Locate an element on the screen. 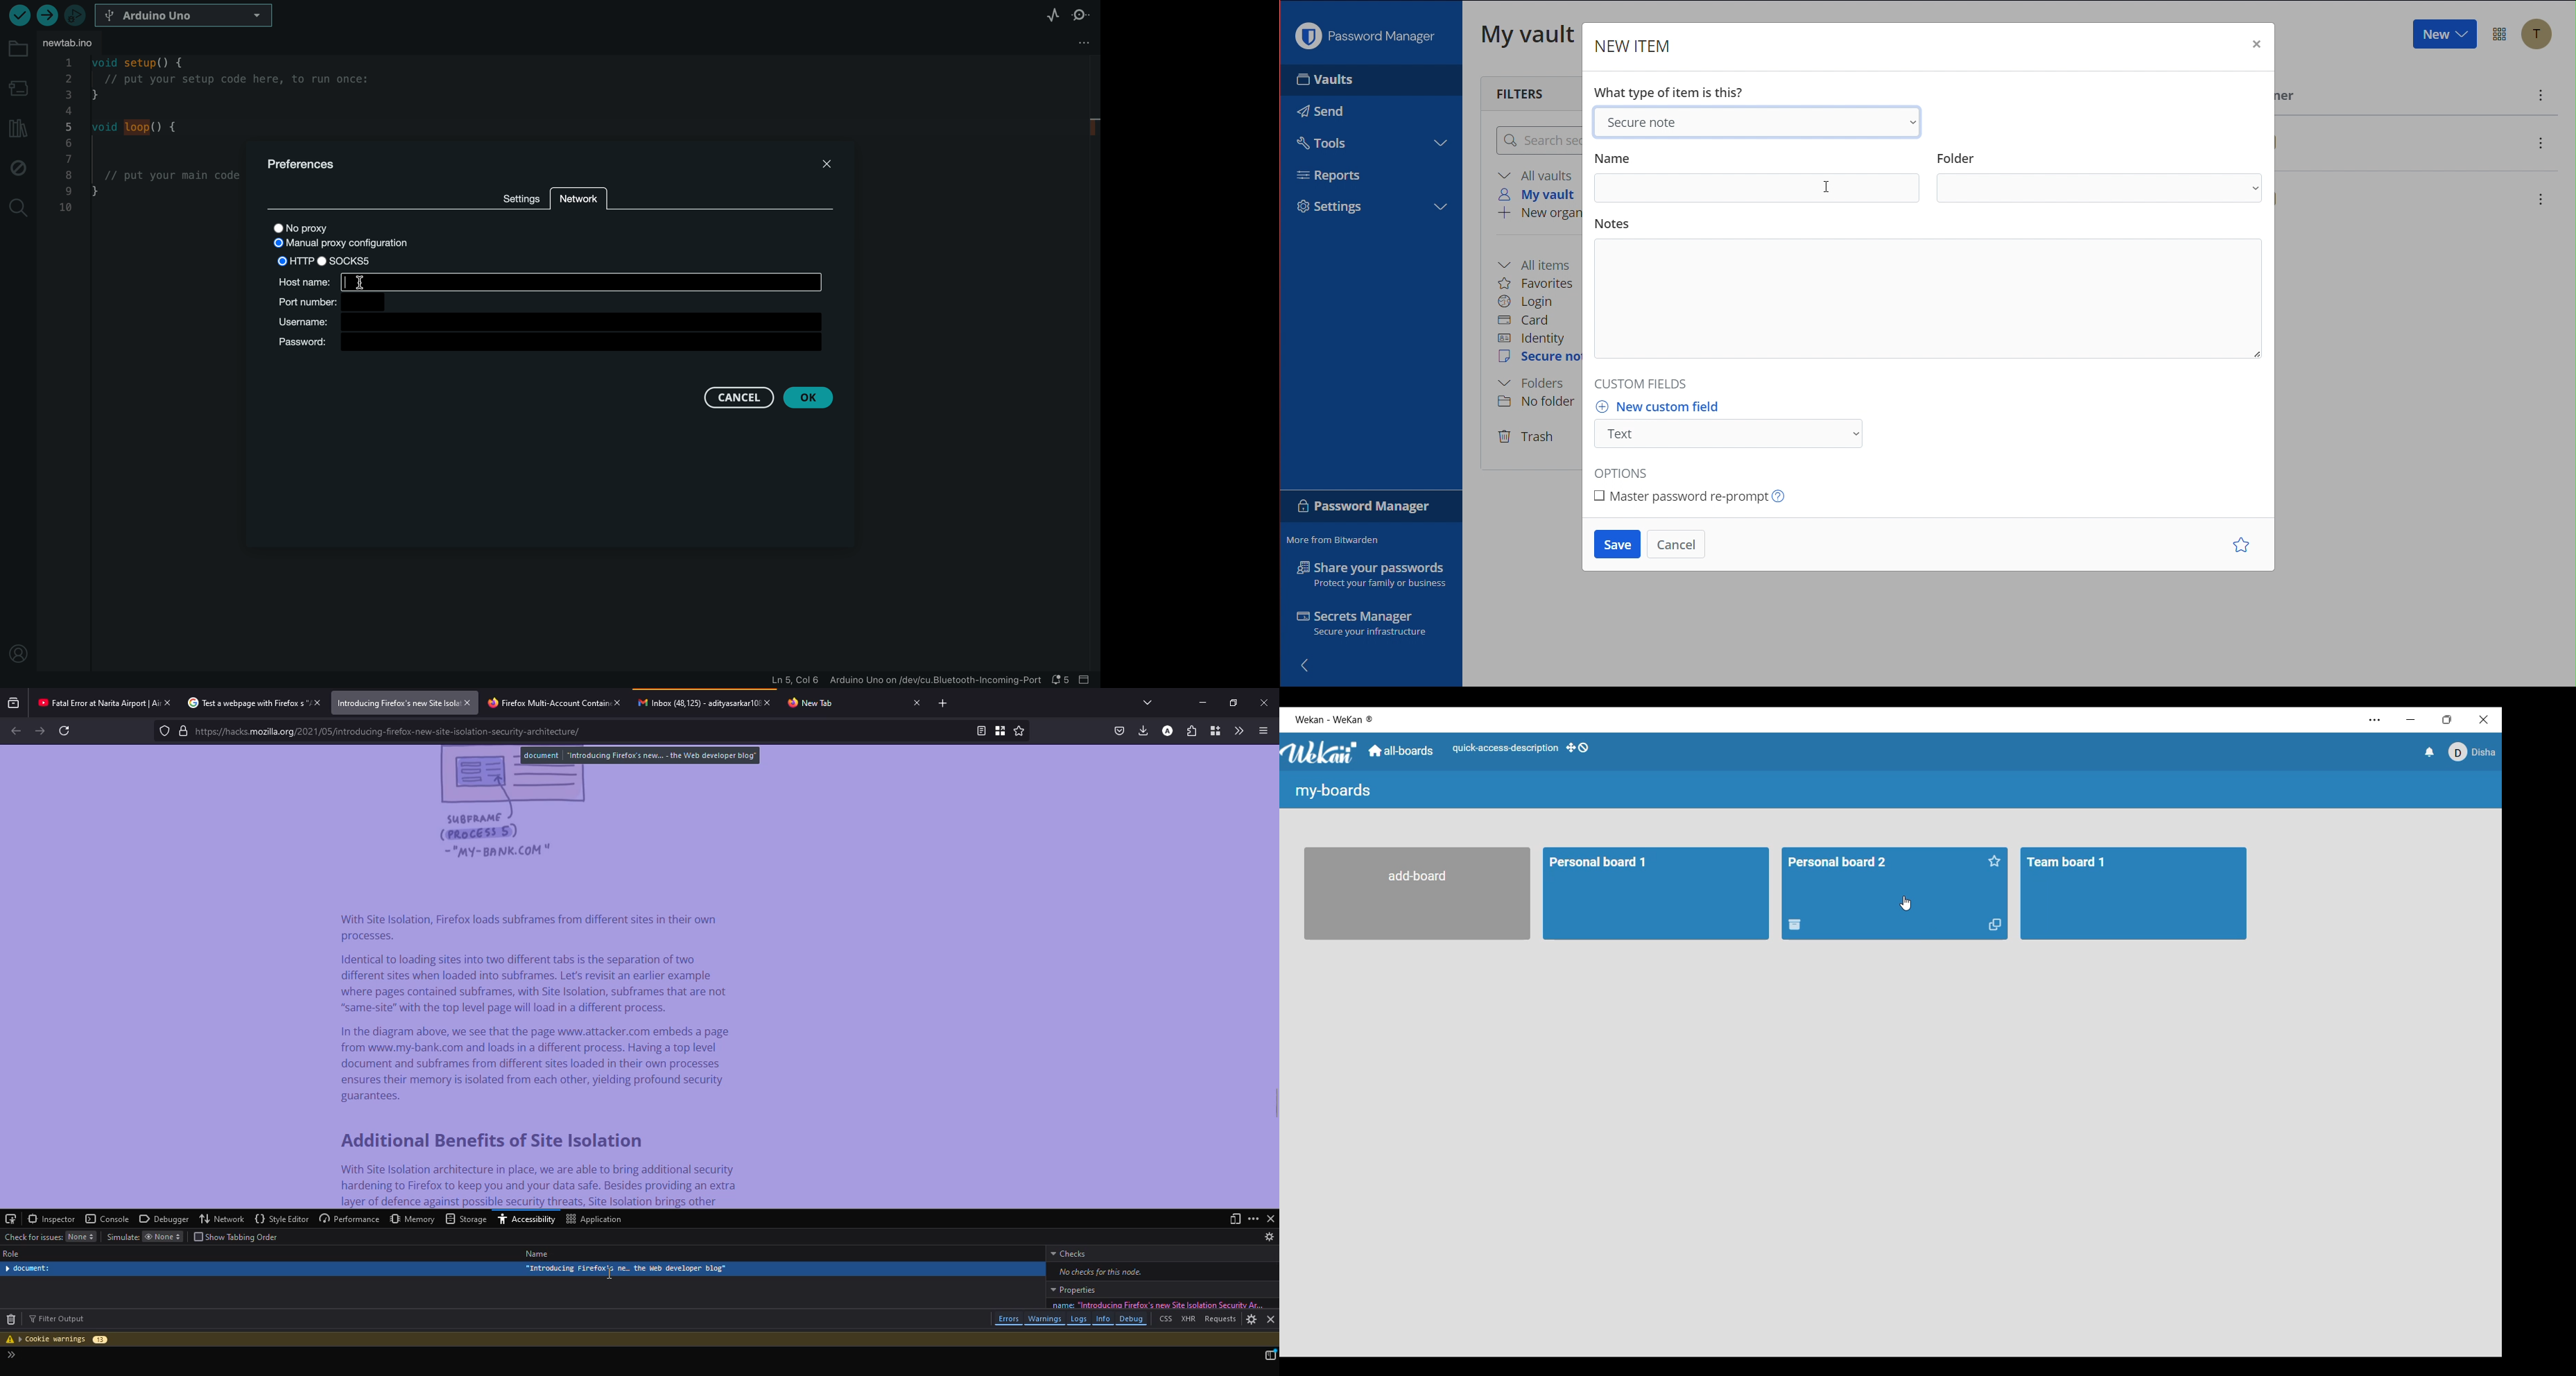 The height and width of the screenshot is (1400, 2576). New Item is located at coordinates (1639, 46).